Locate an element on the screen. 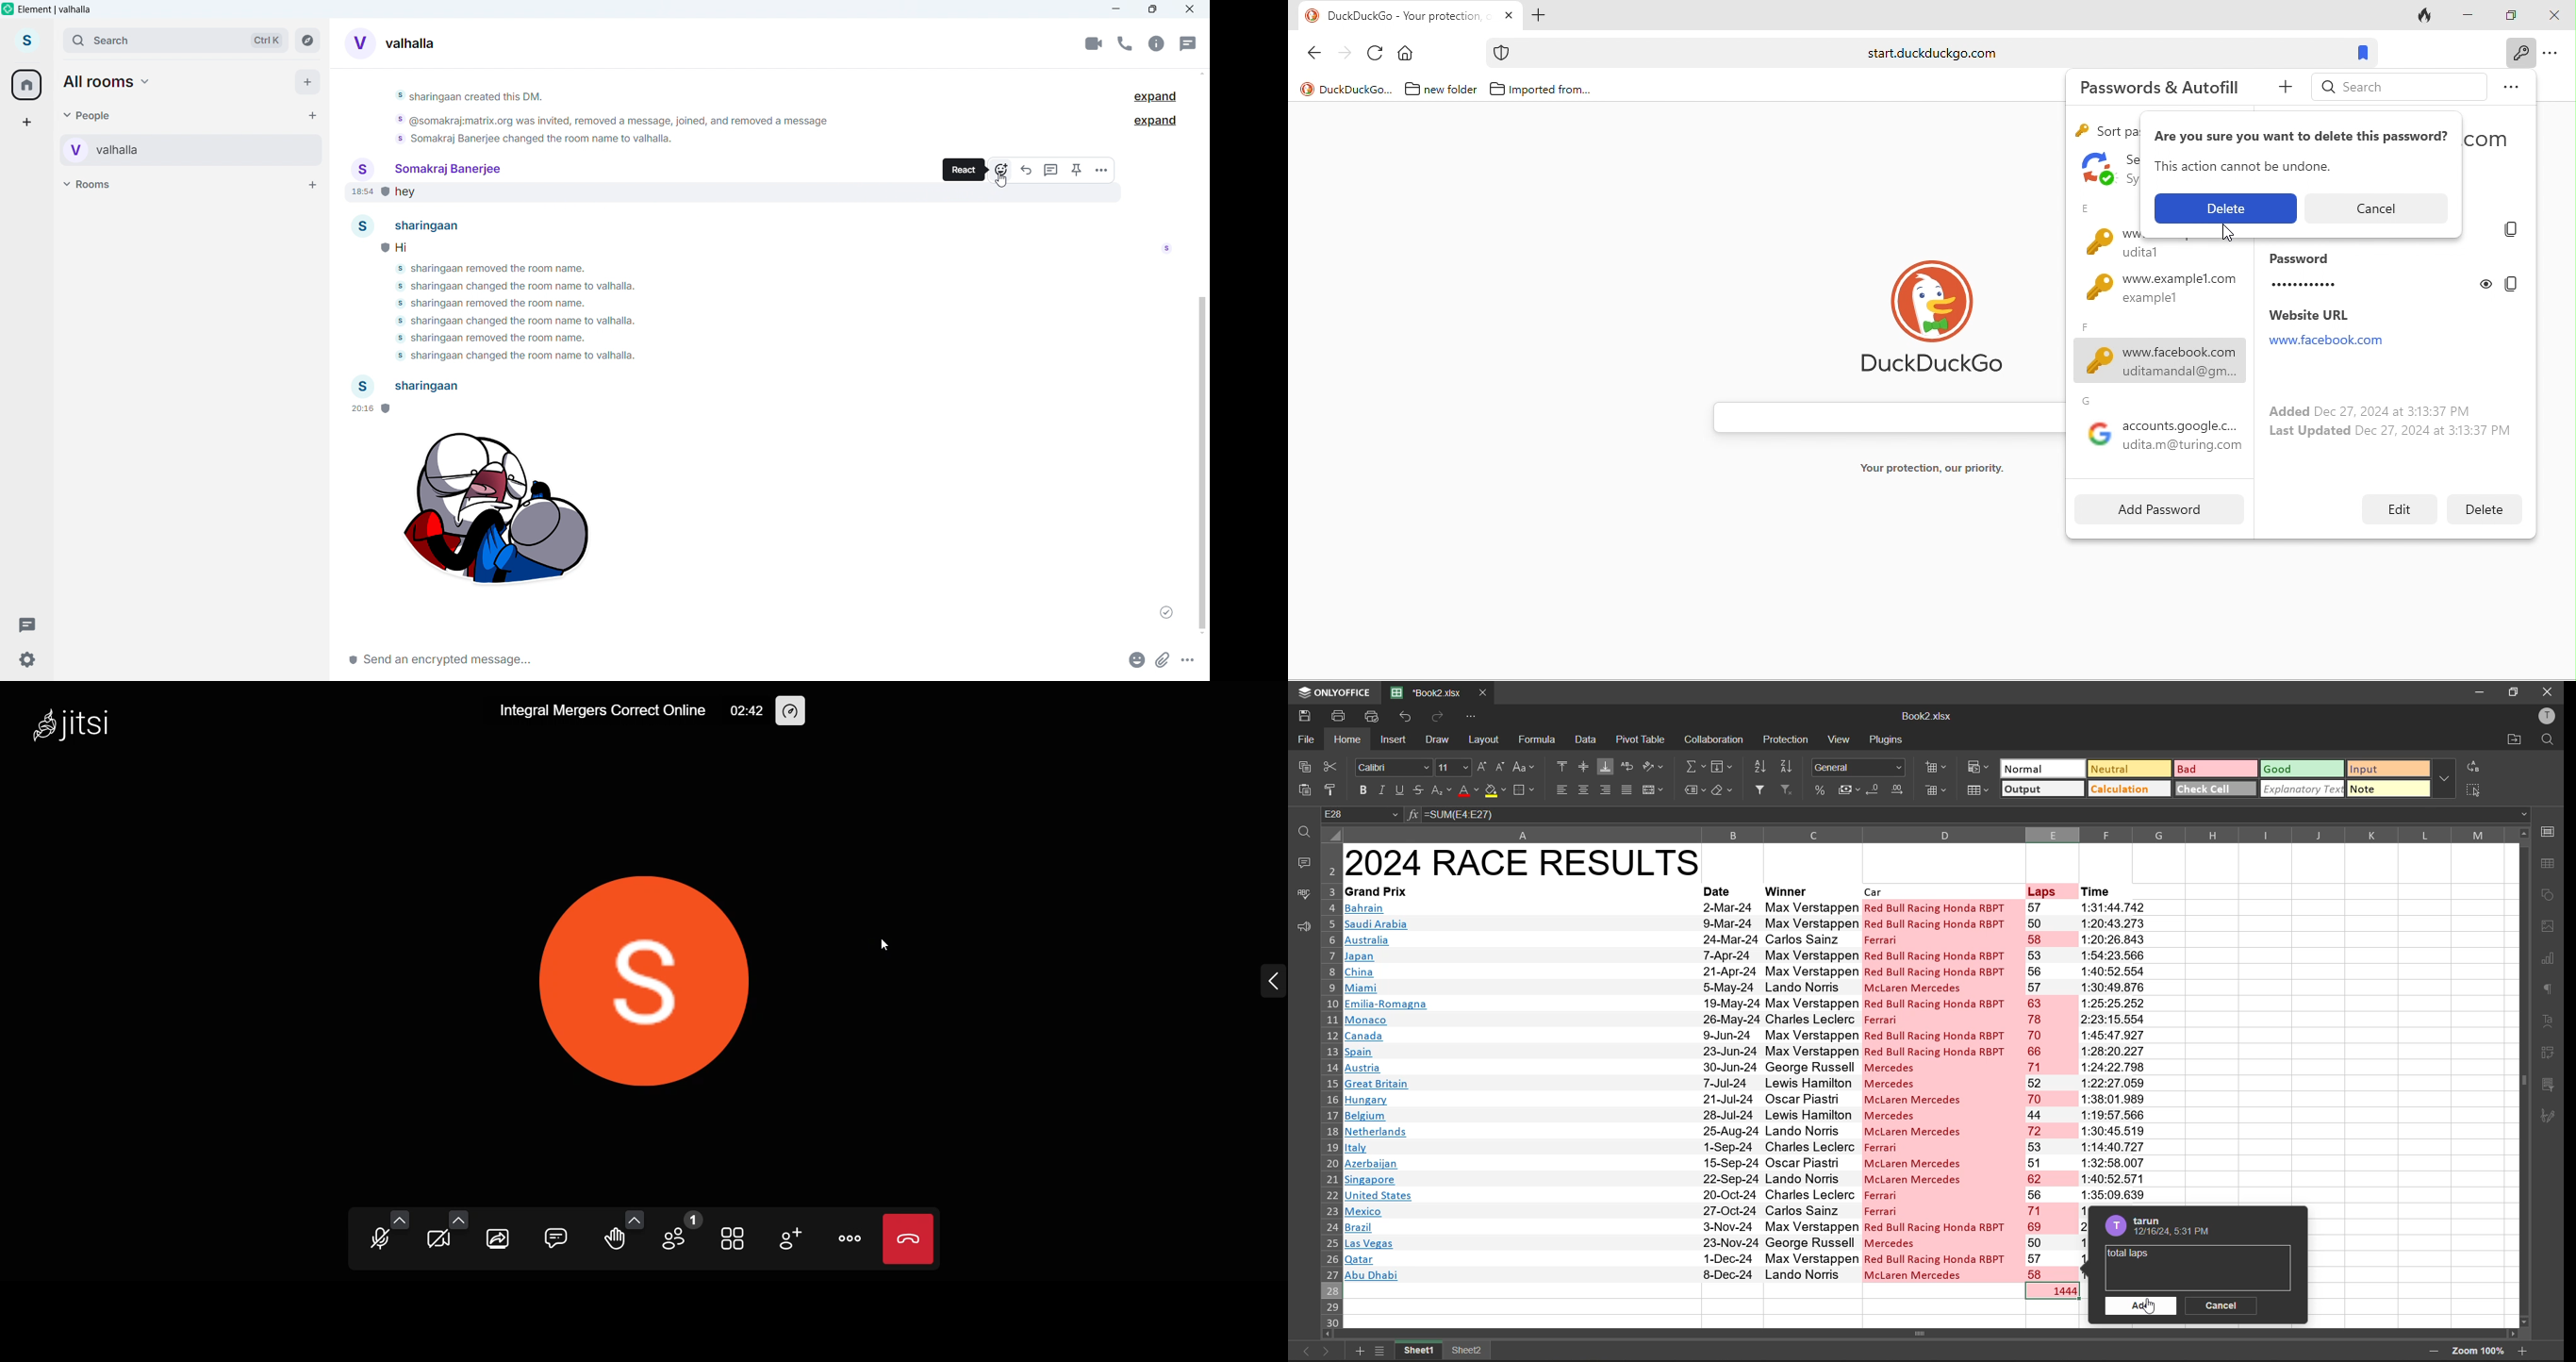 The image size is (2576, 1372). column name is located at coordinates (1922, 834).